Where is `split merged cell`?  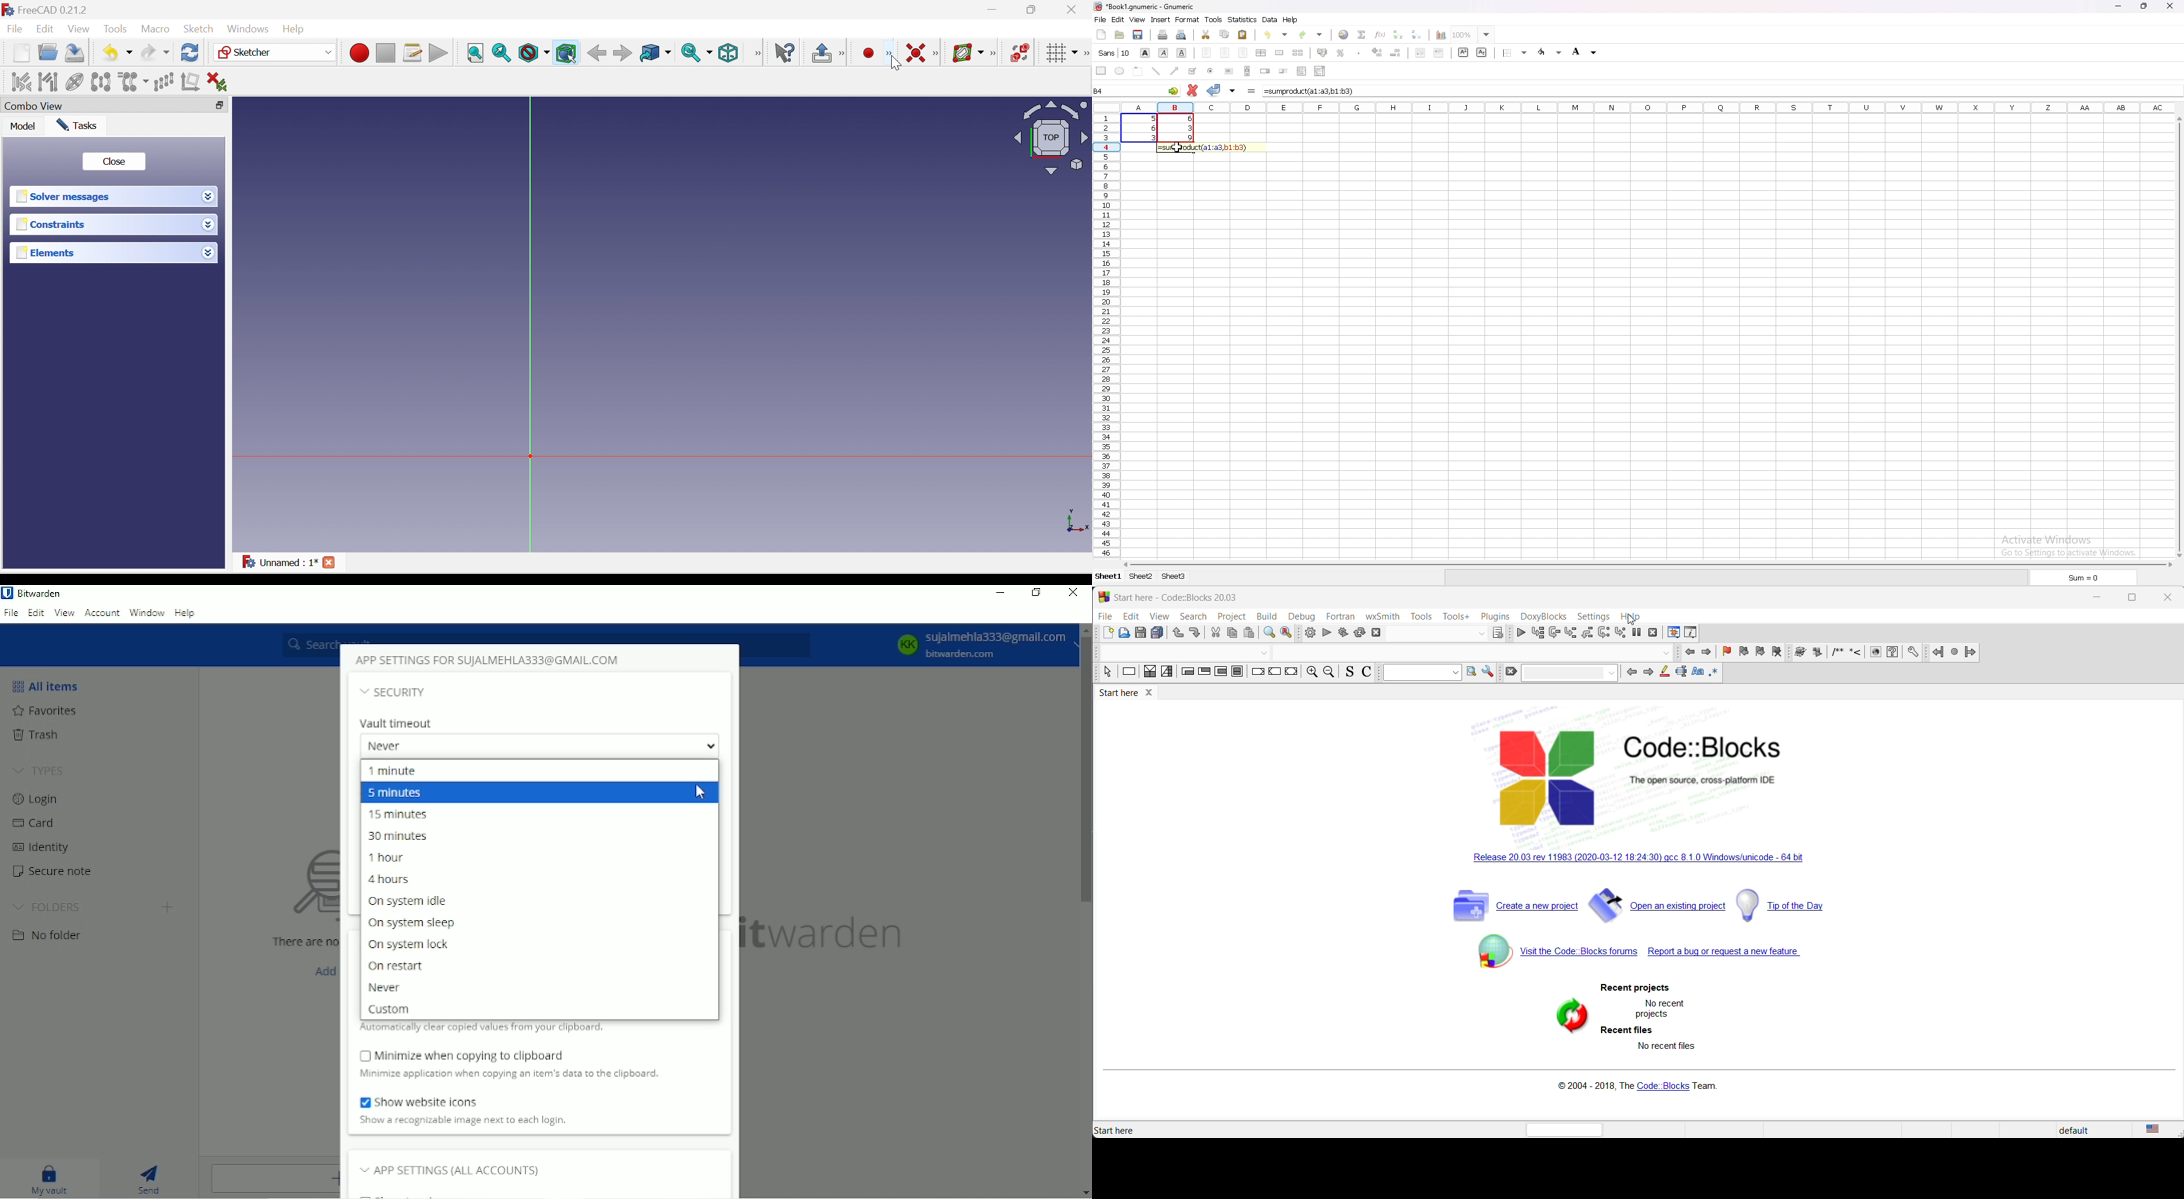
split merged cell is located at coordinates (1297, 53).